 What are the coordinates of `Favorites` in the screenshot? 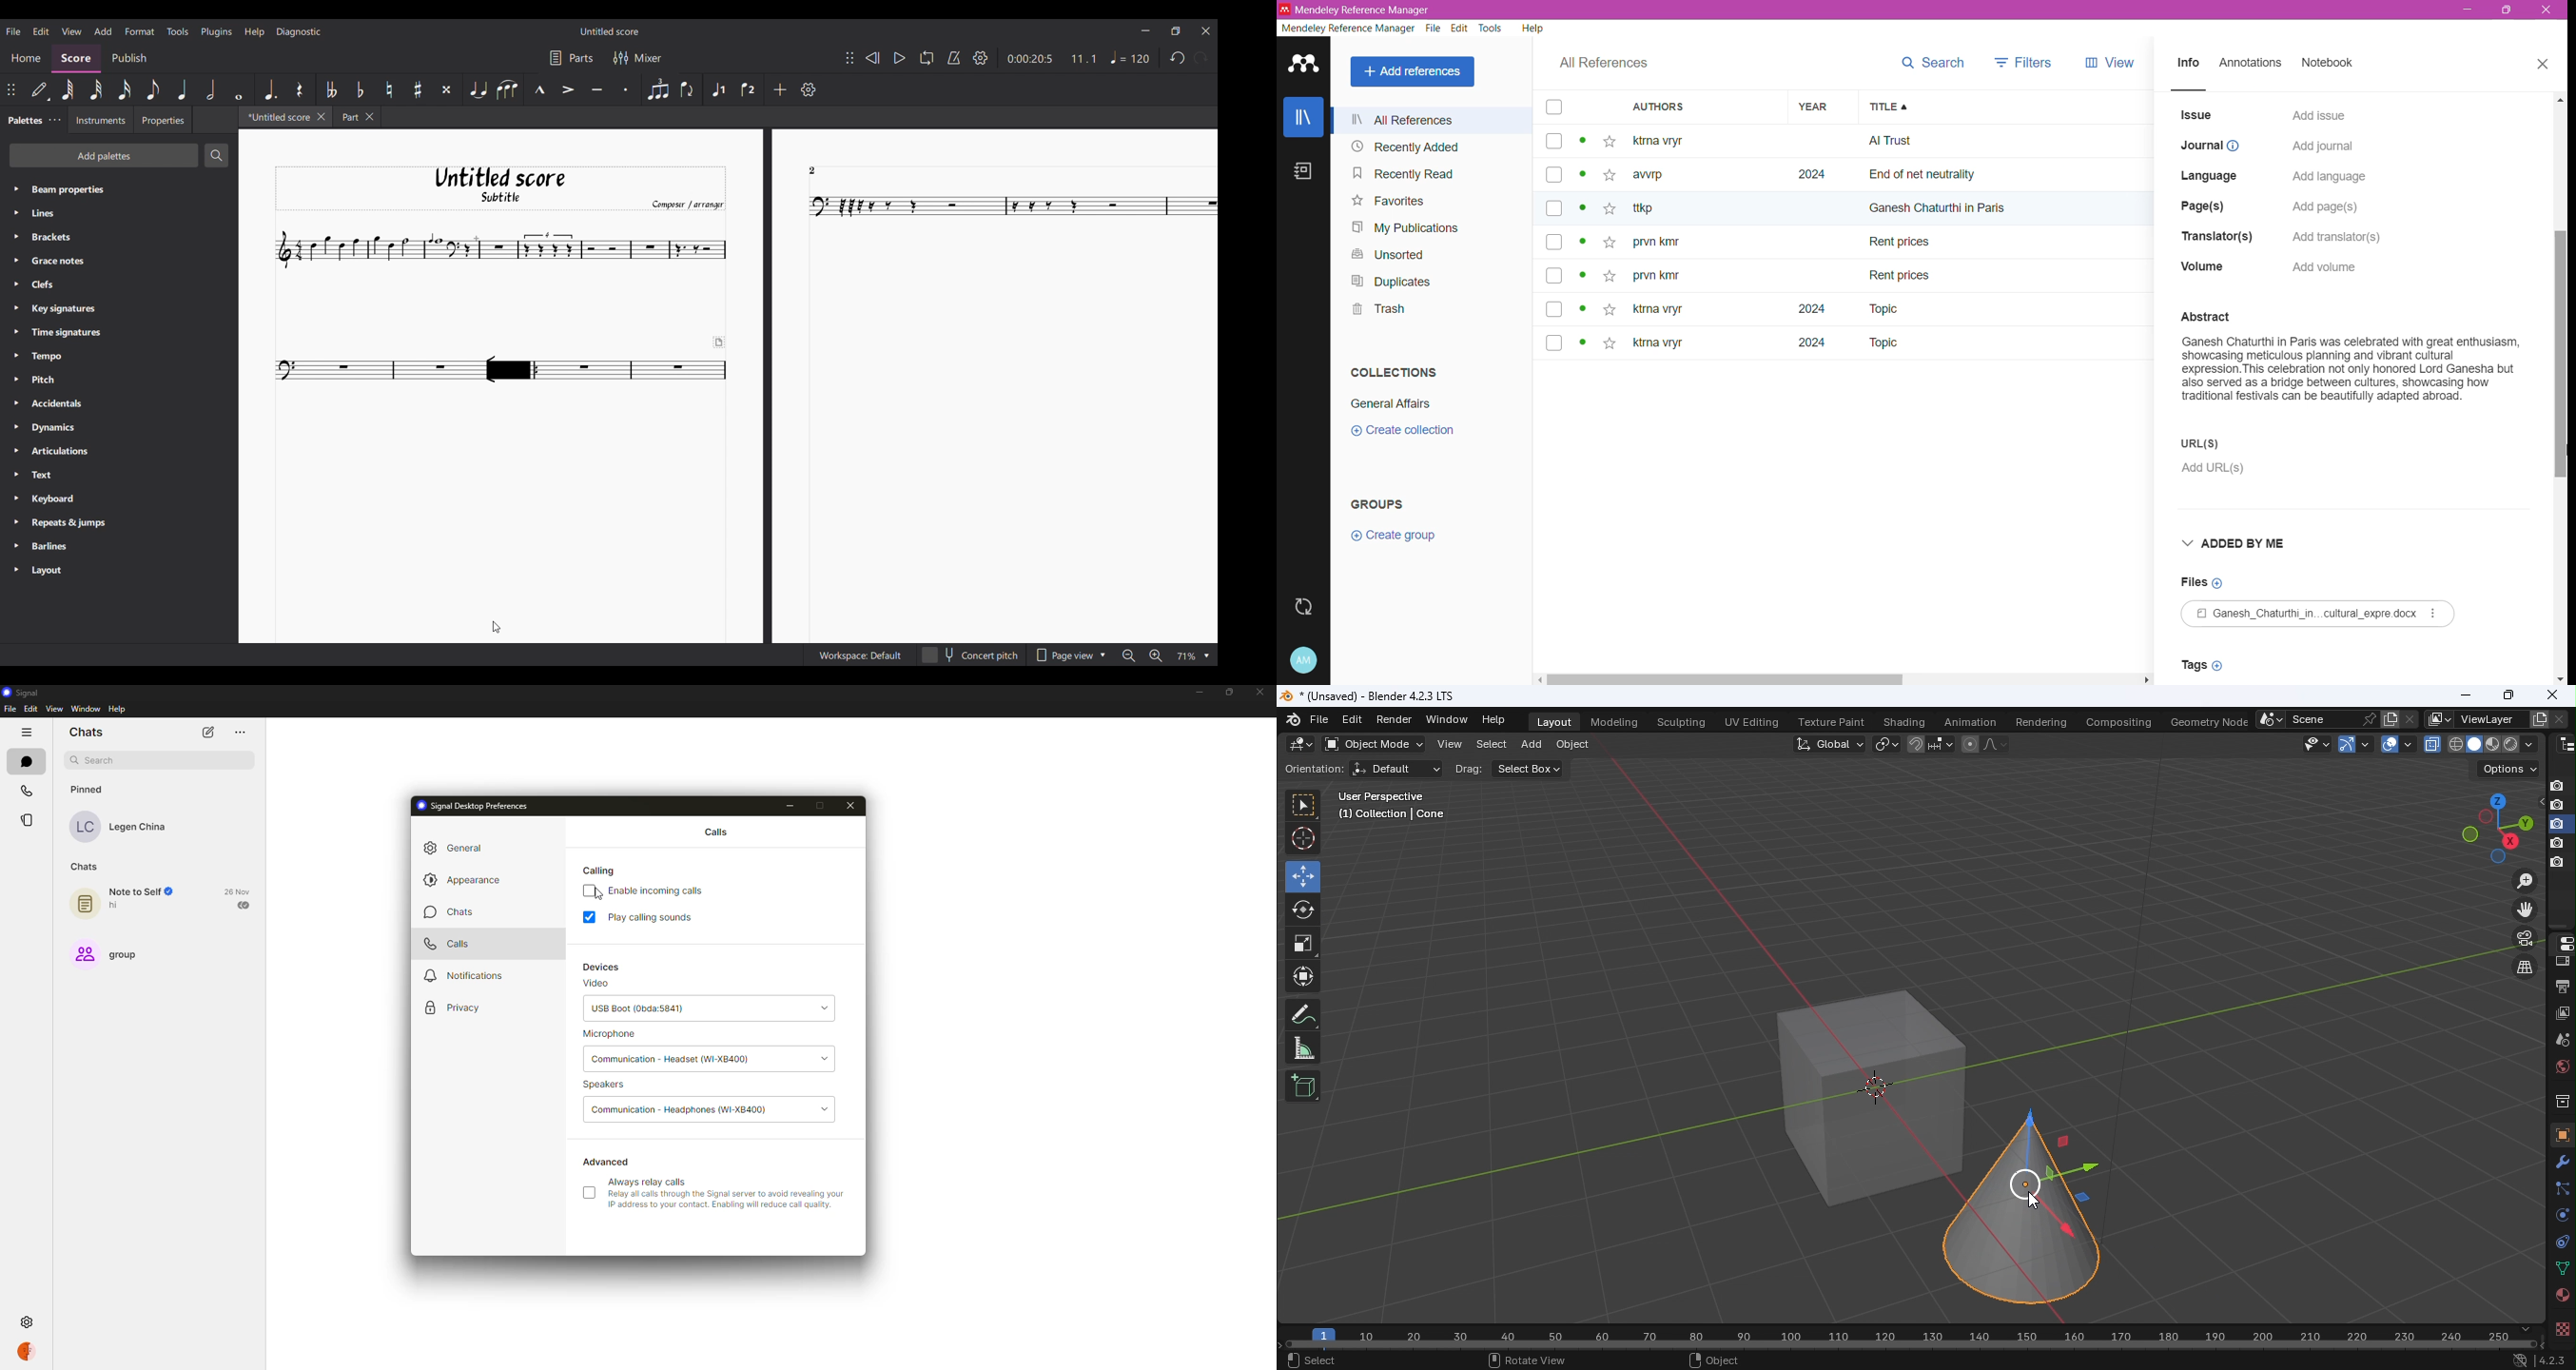 It's located at (1388, 202).